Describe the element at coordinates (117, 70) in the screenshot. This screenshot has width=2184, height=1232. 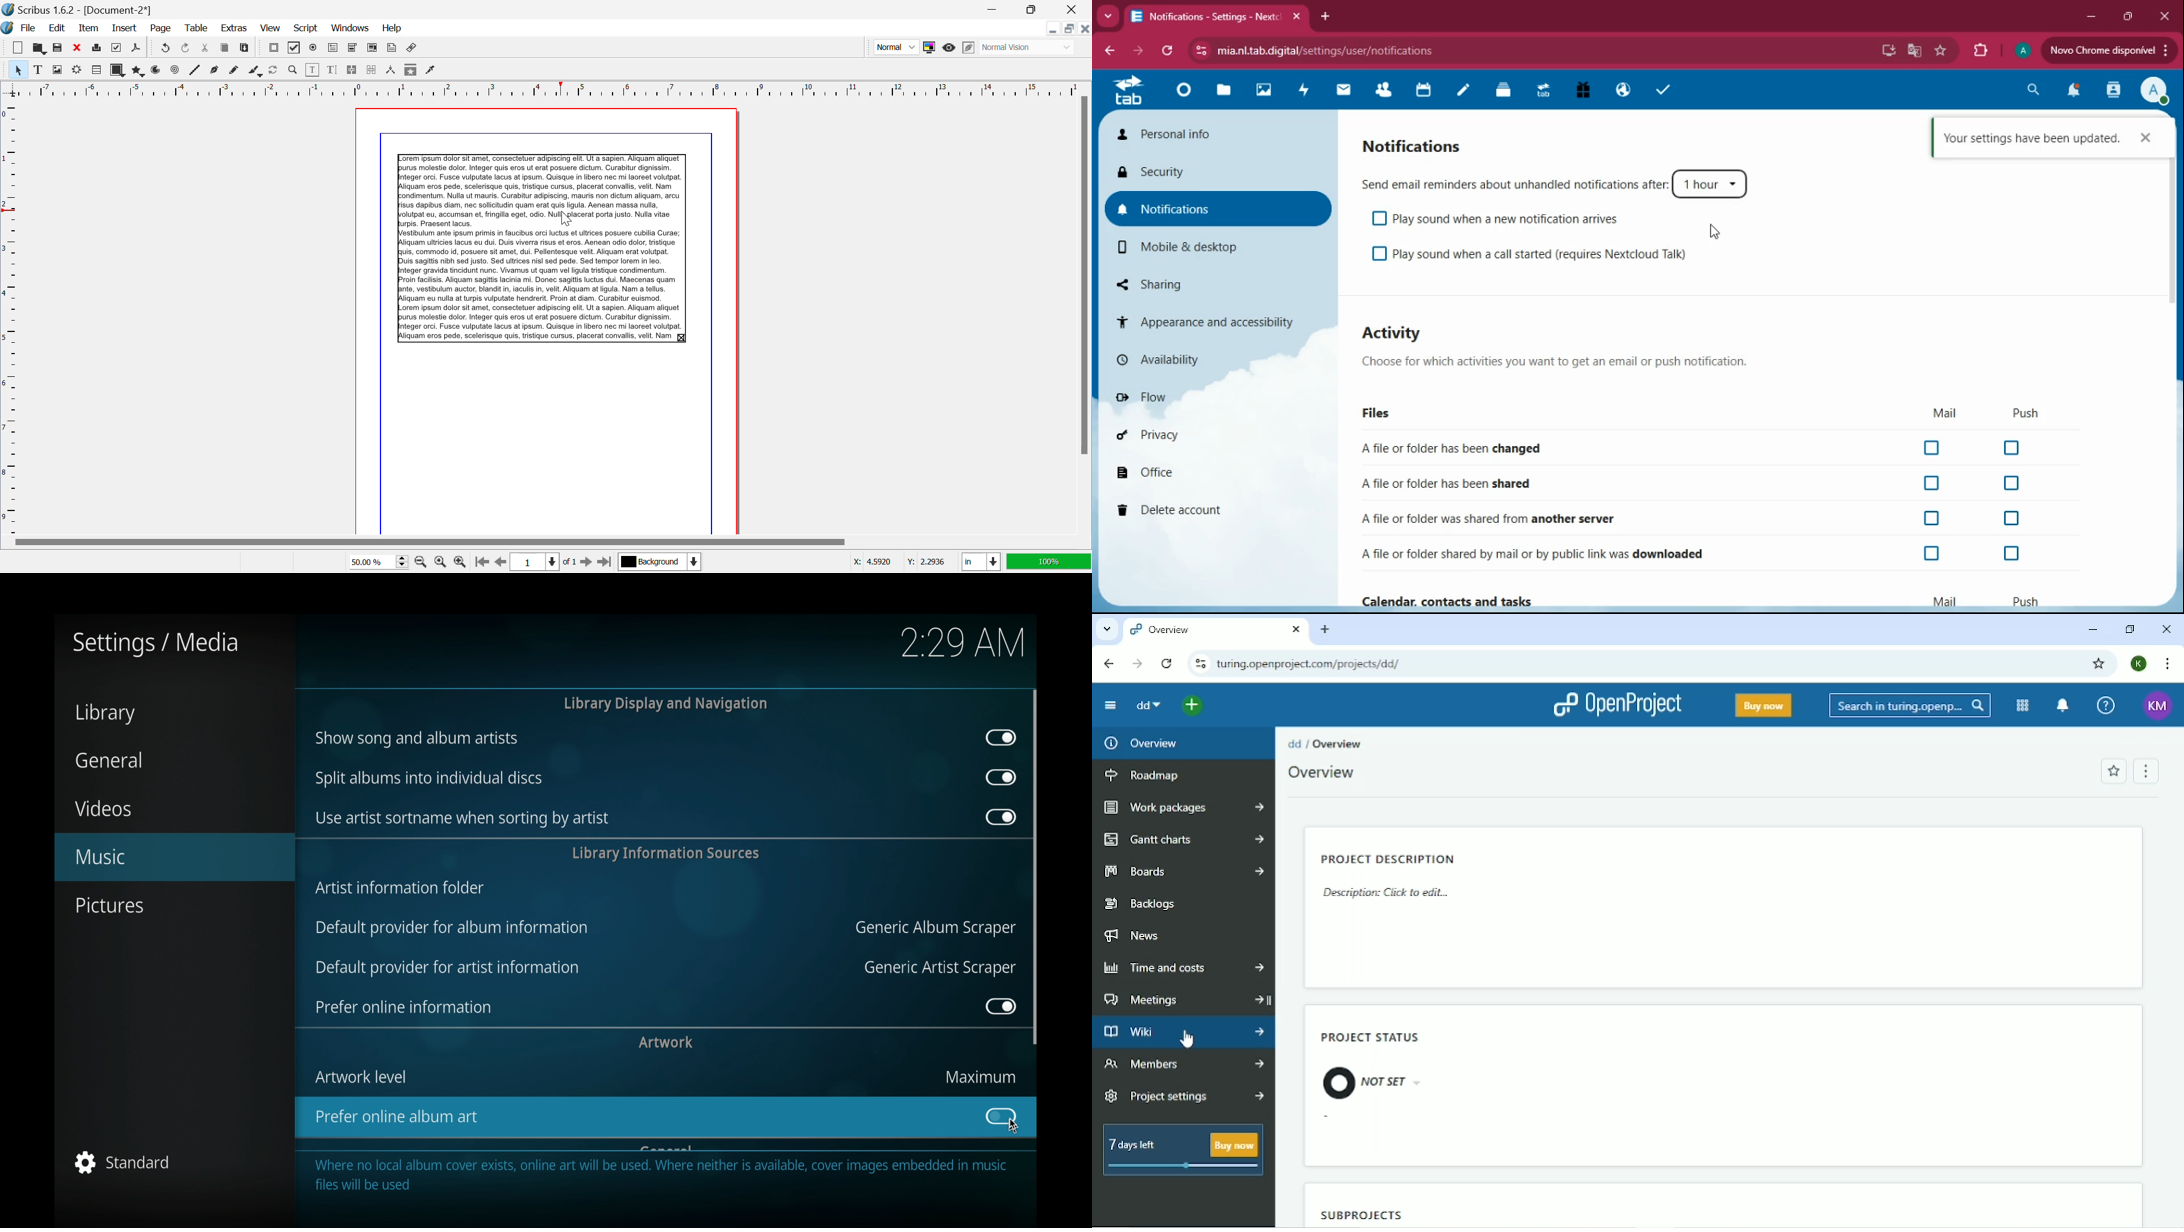
I see `Shapes` at that location.